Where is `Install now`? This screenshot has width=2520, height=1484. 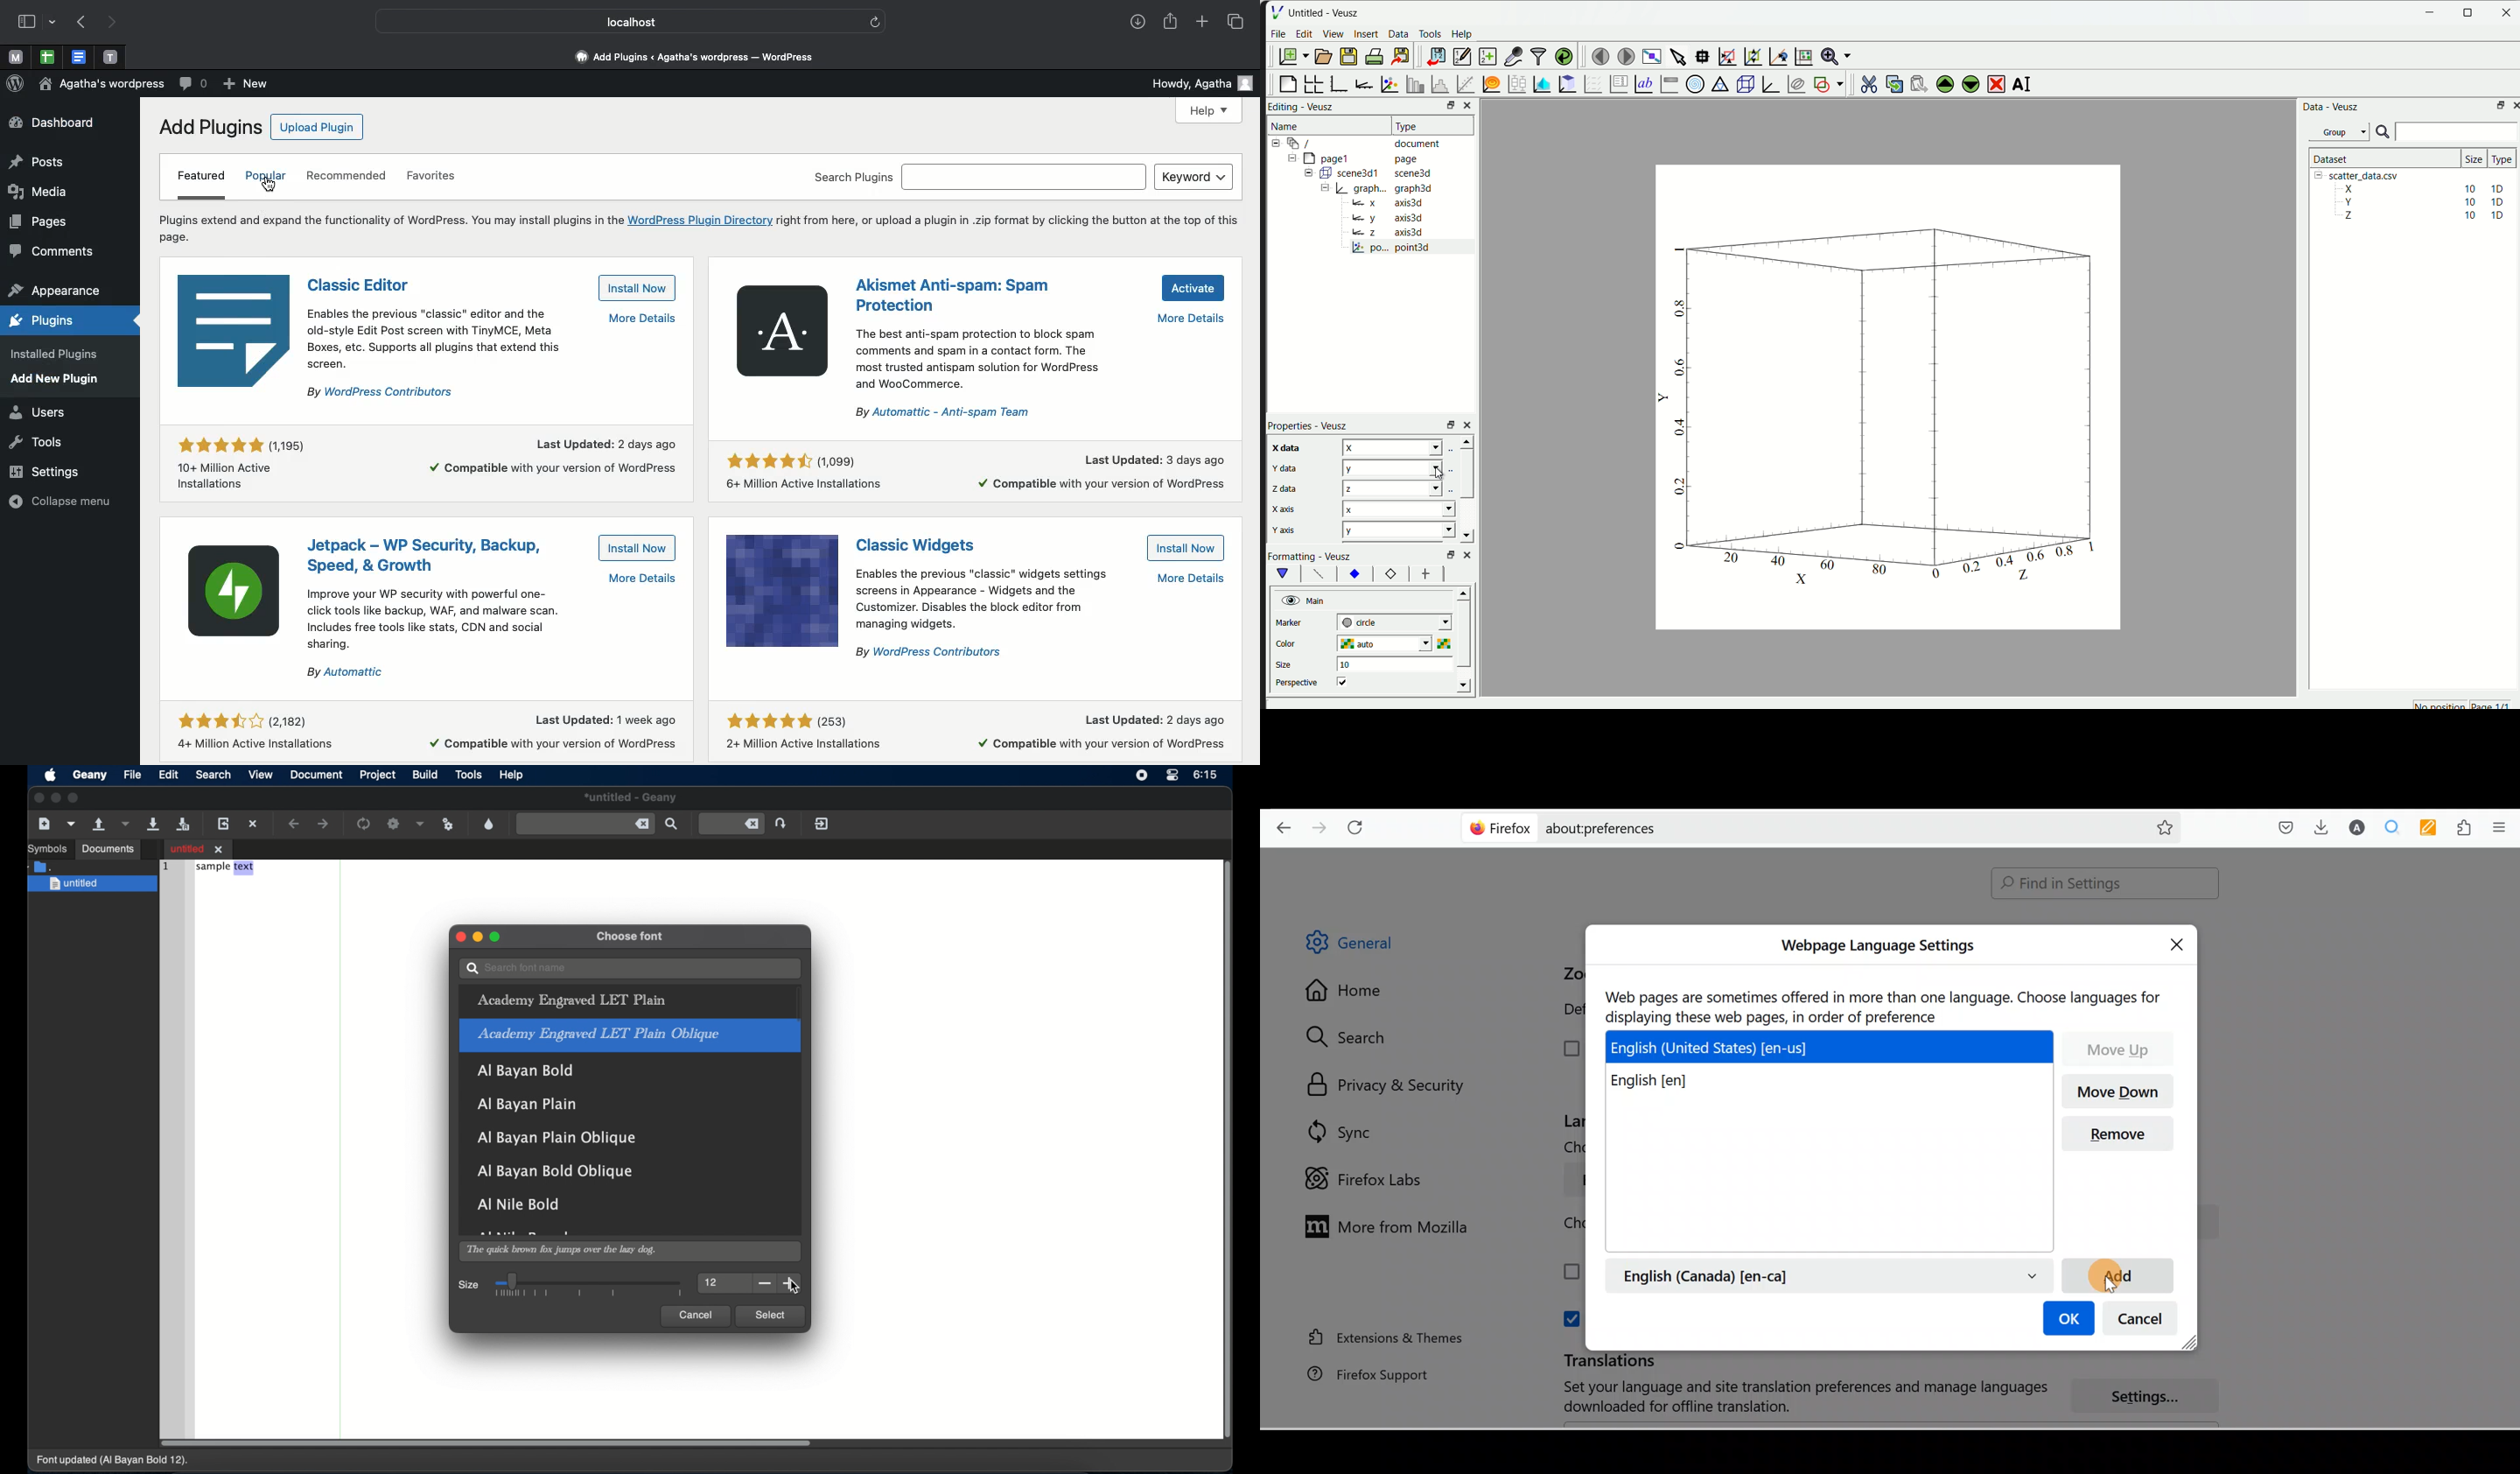 Install now is located at coordinates (1186, 548).